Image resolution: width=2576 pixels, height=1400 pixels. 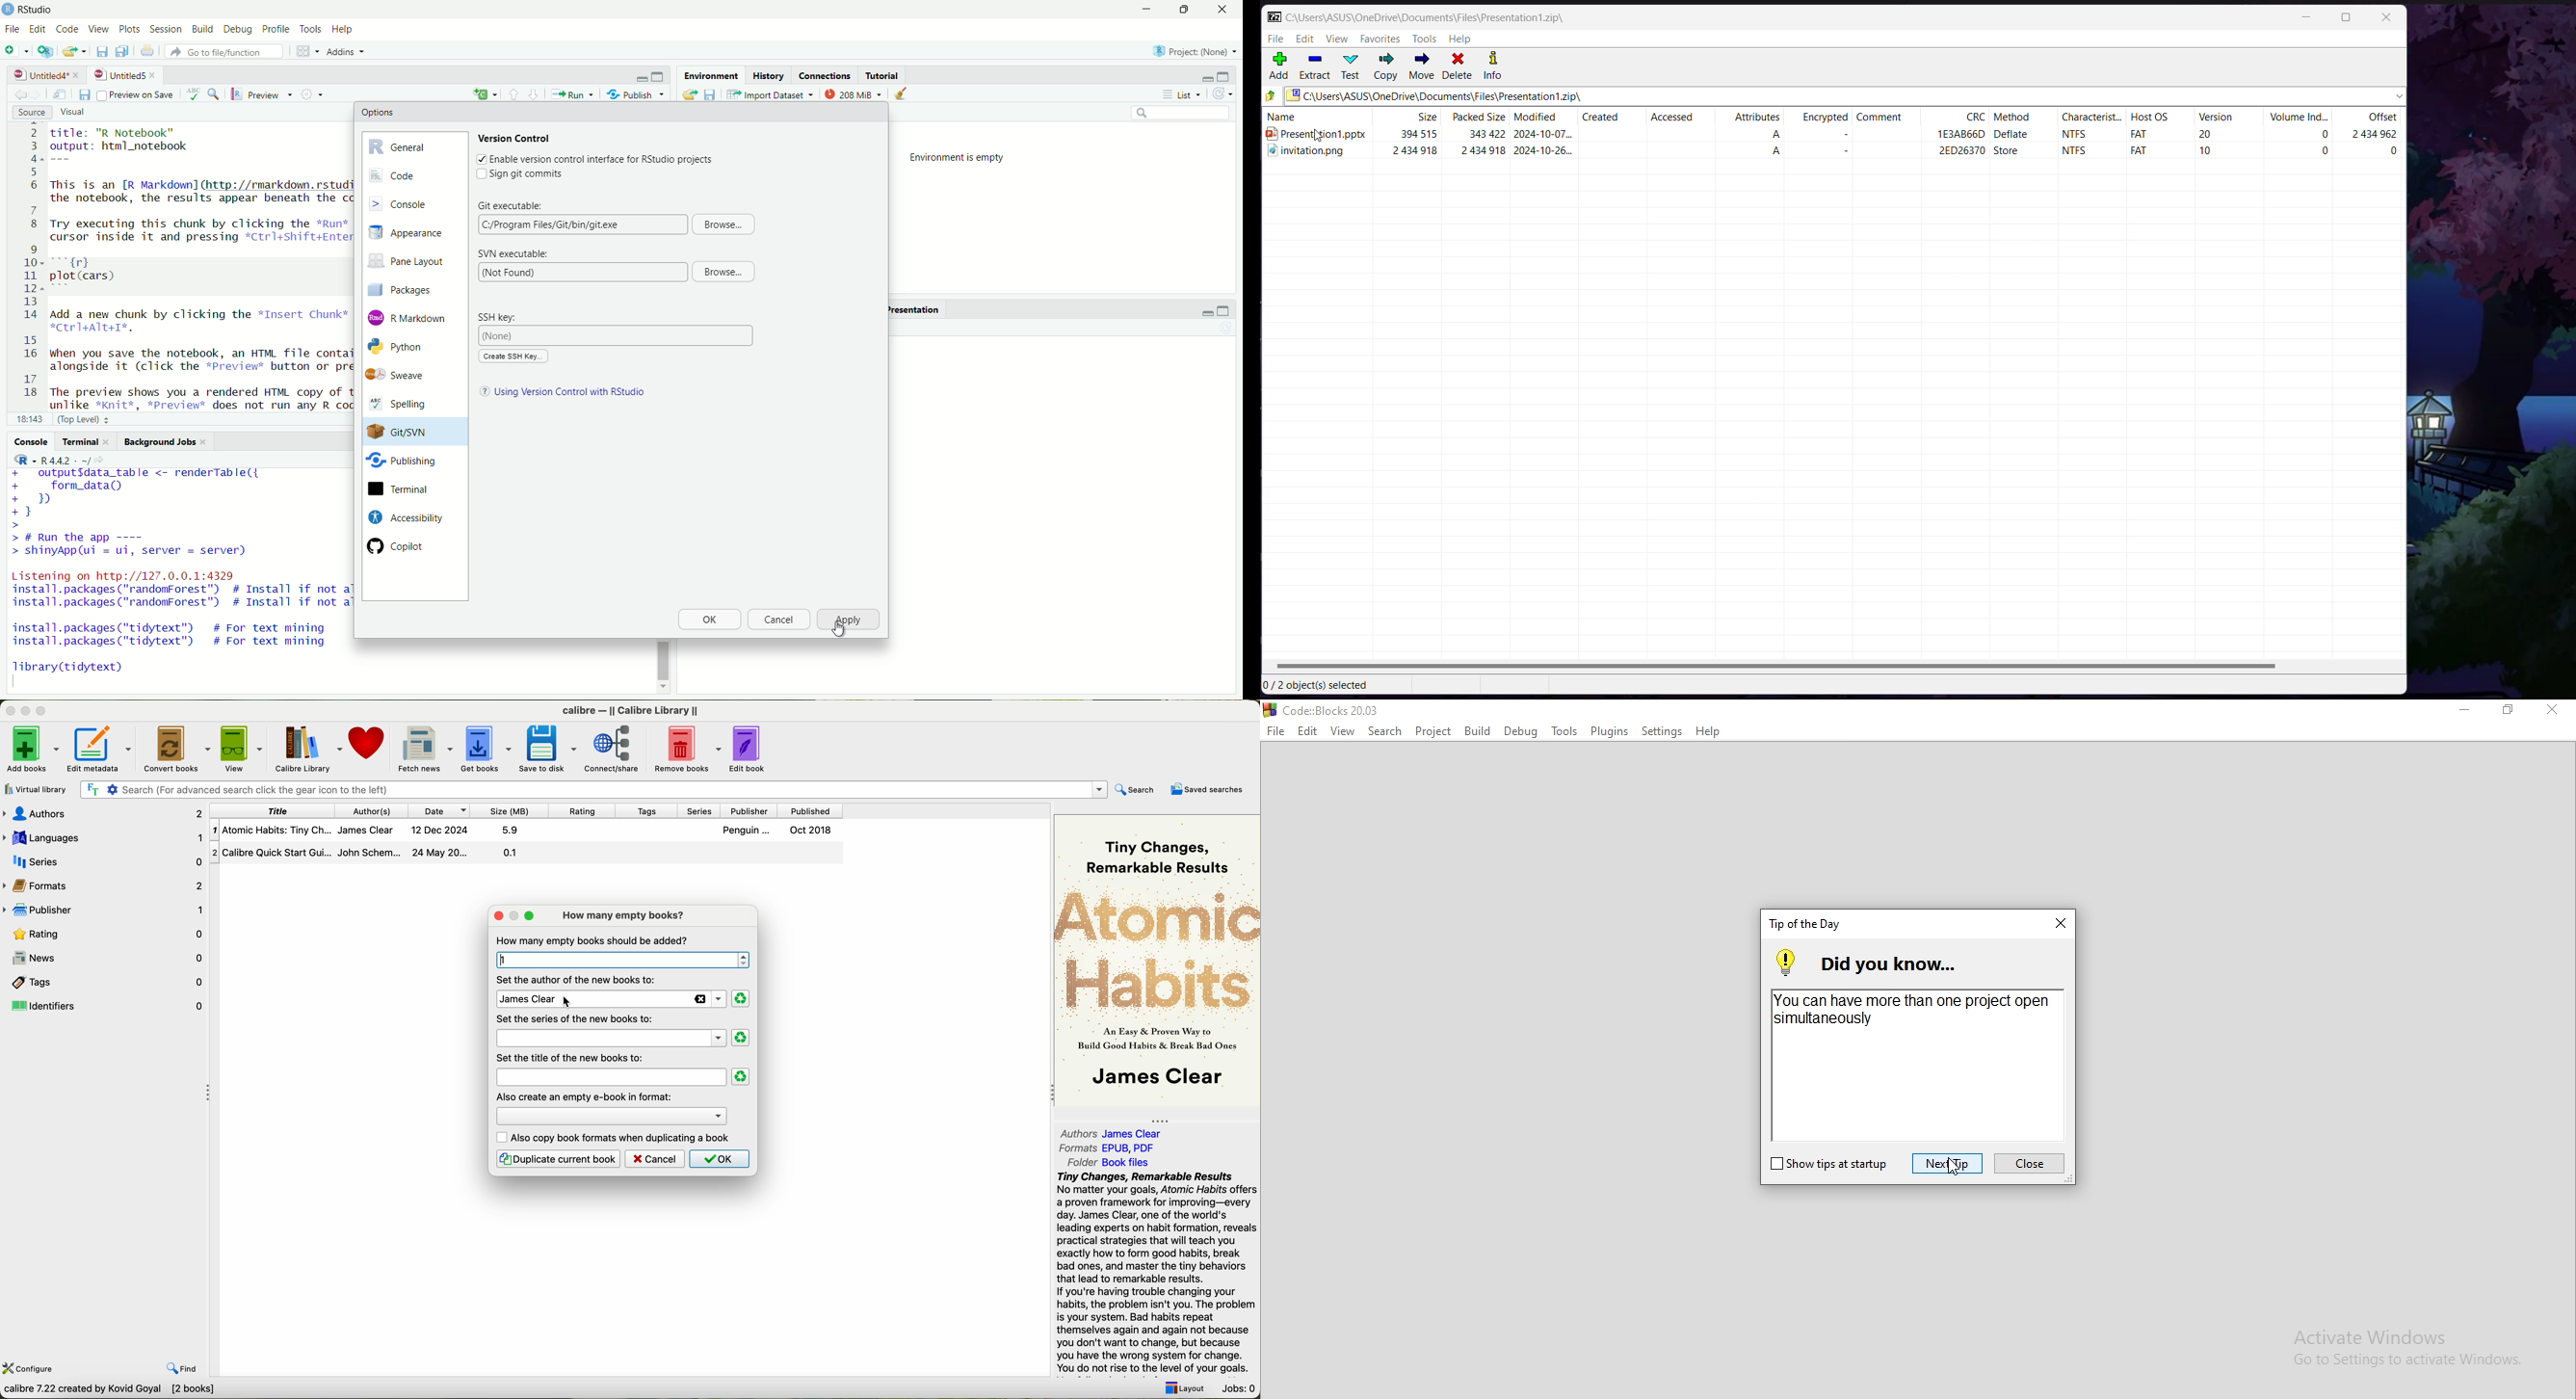 What do you see at coordinates (513, 254) in the screenshot?
I see `SVN executable:` at bounding box center [513, 254].